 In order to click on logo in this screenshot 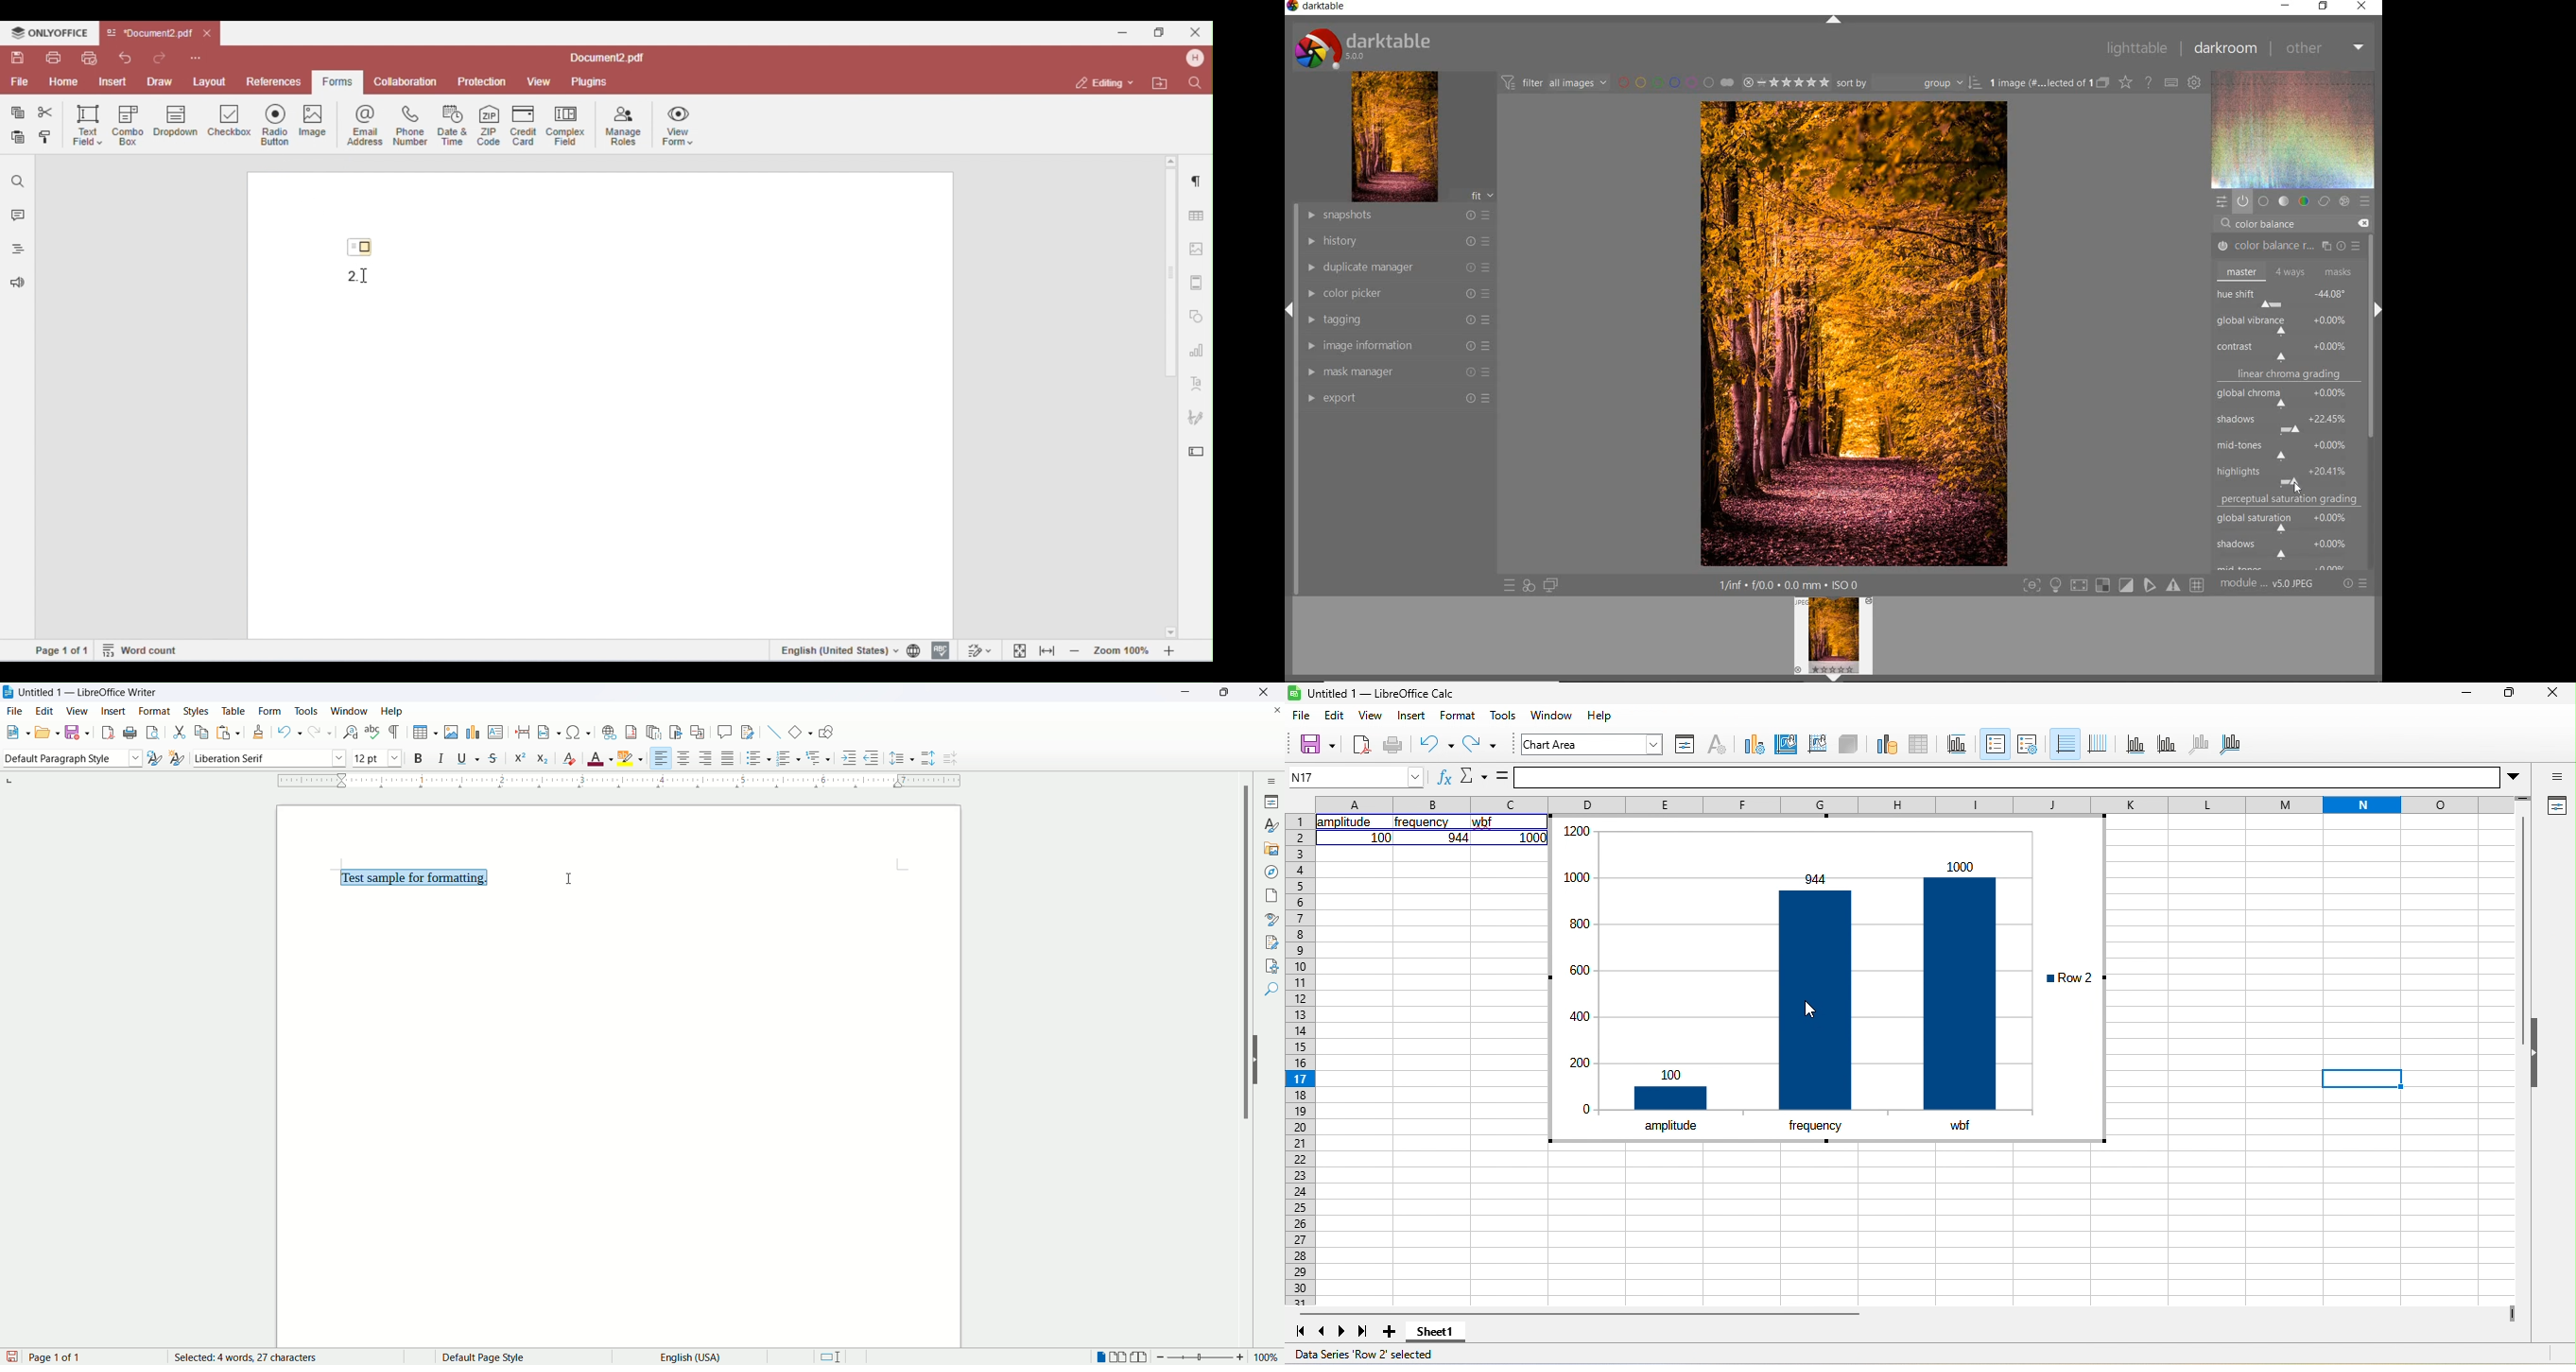, I will do `click(8, 692)`.